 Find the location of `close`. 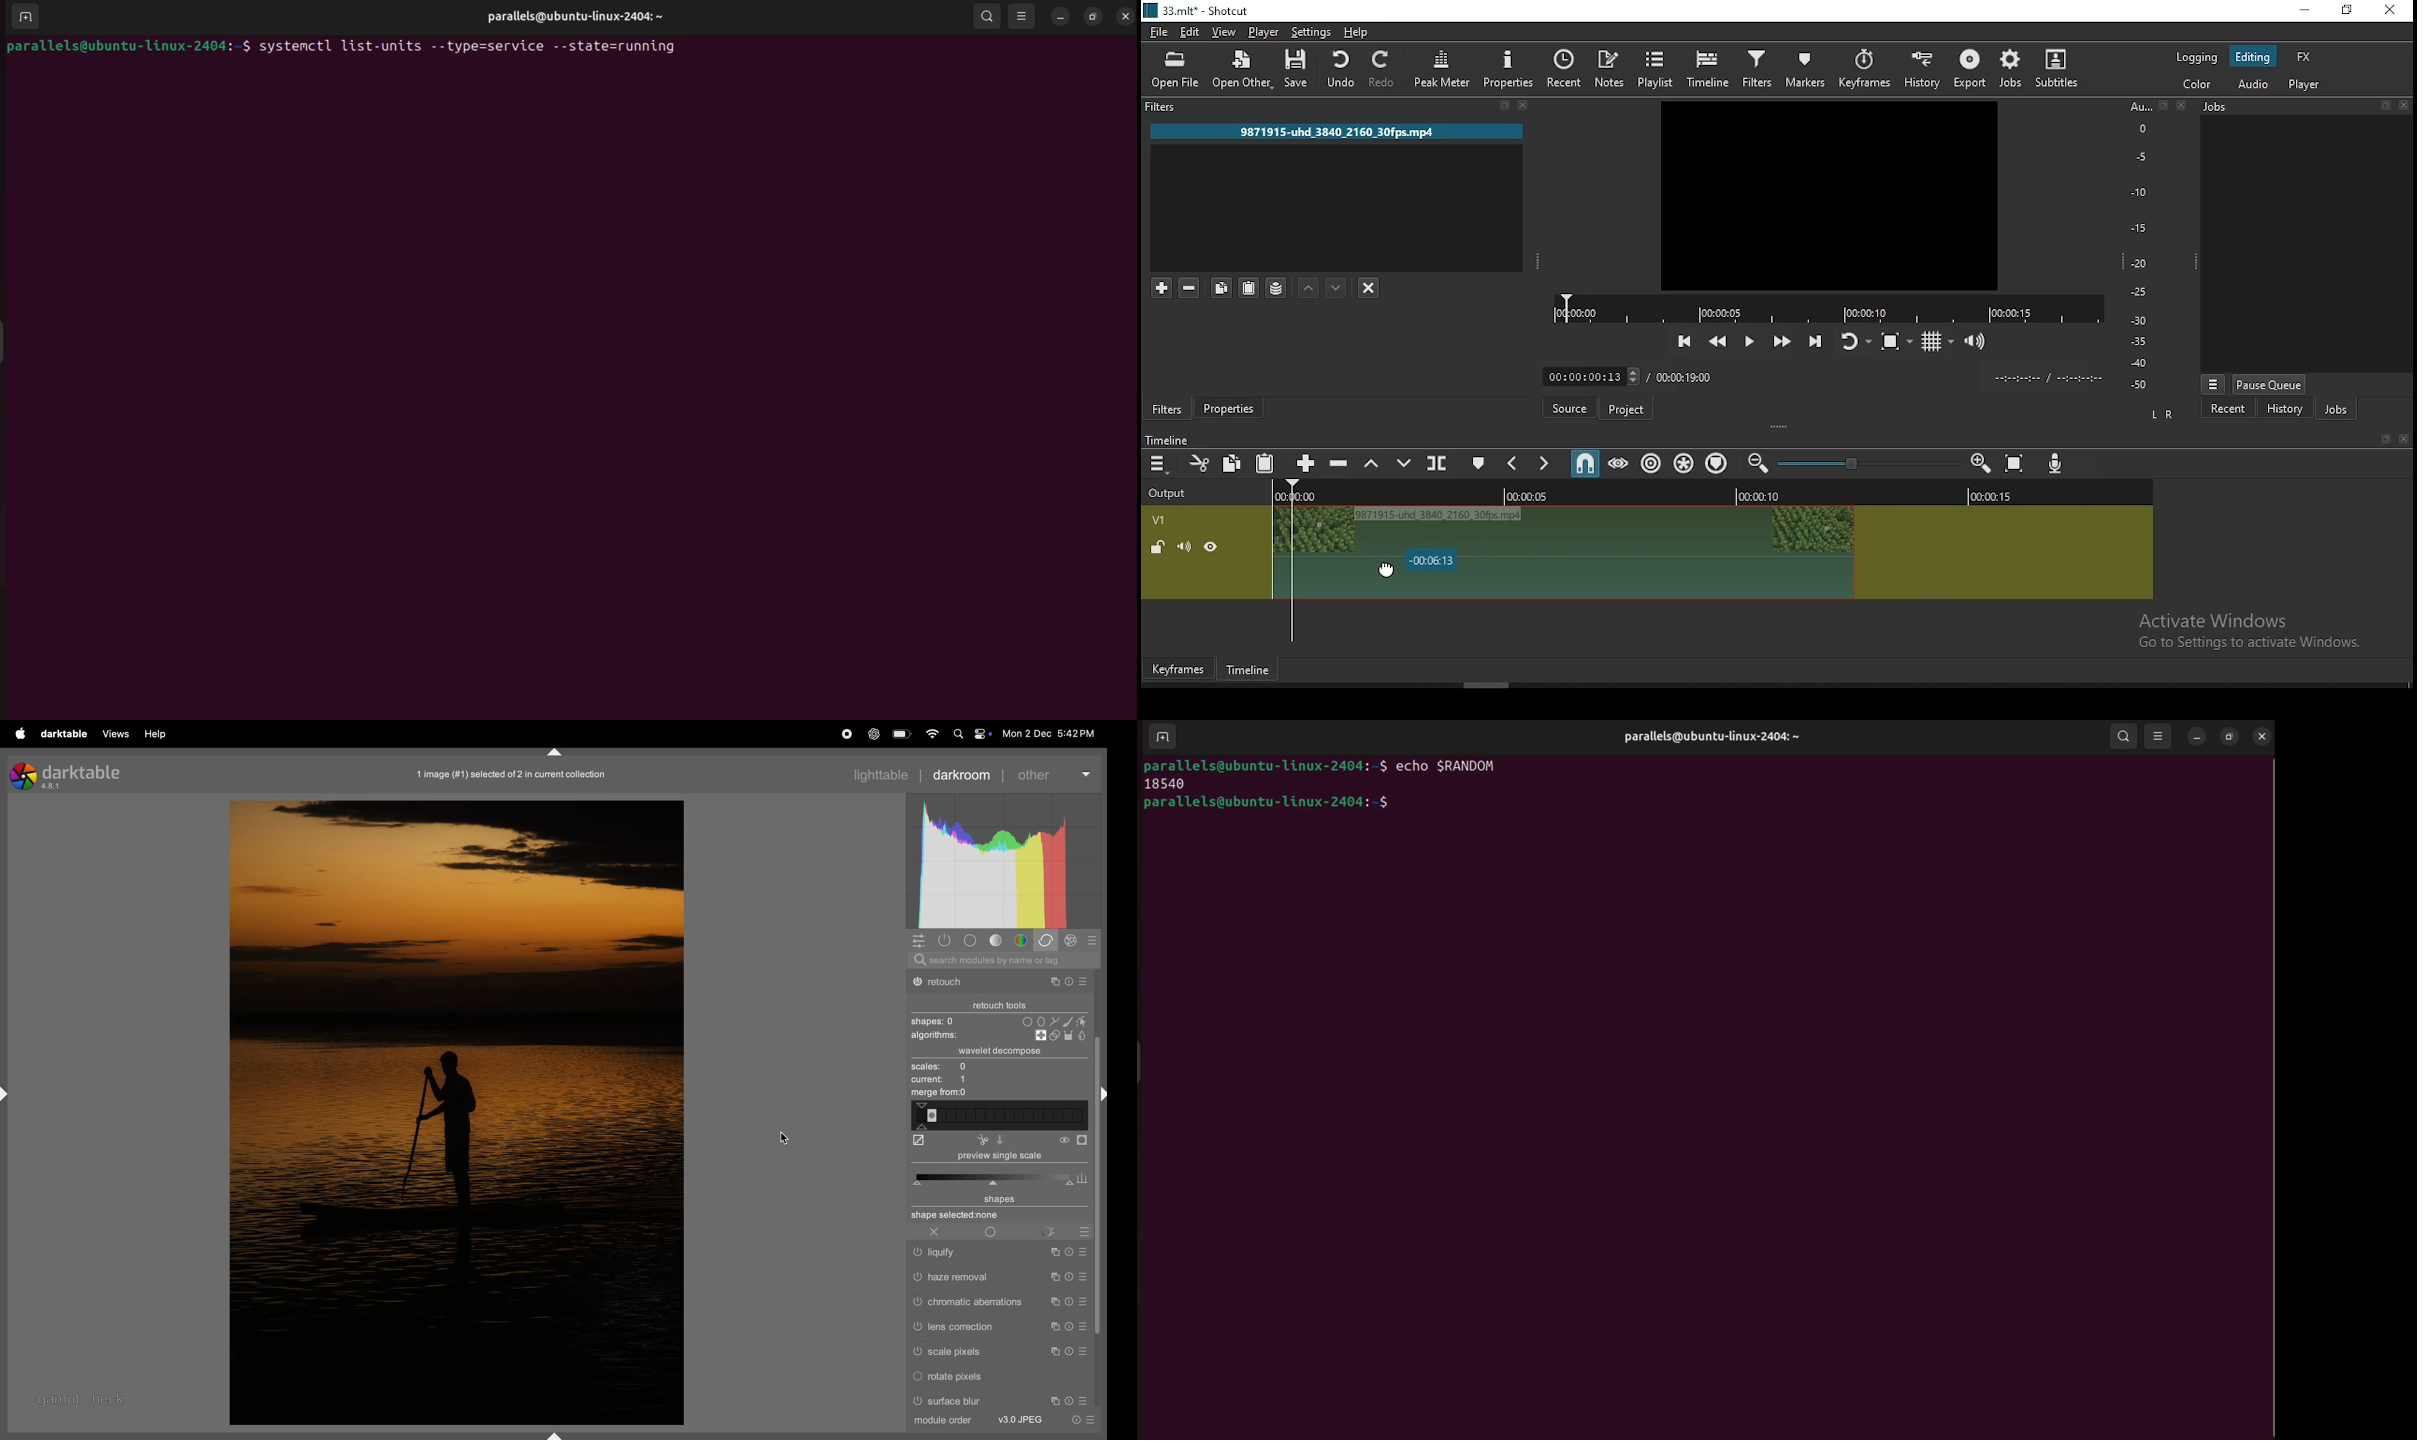

close is located at coordinates (937, 1232).